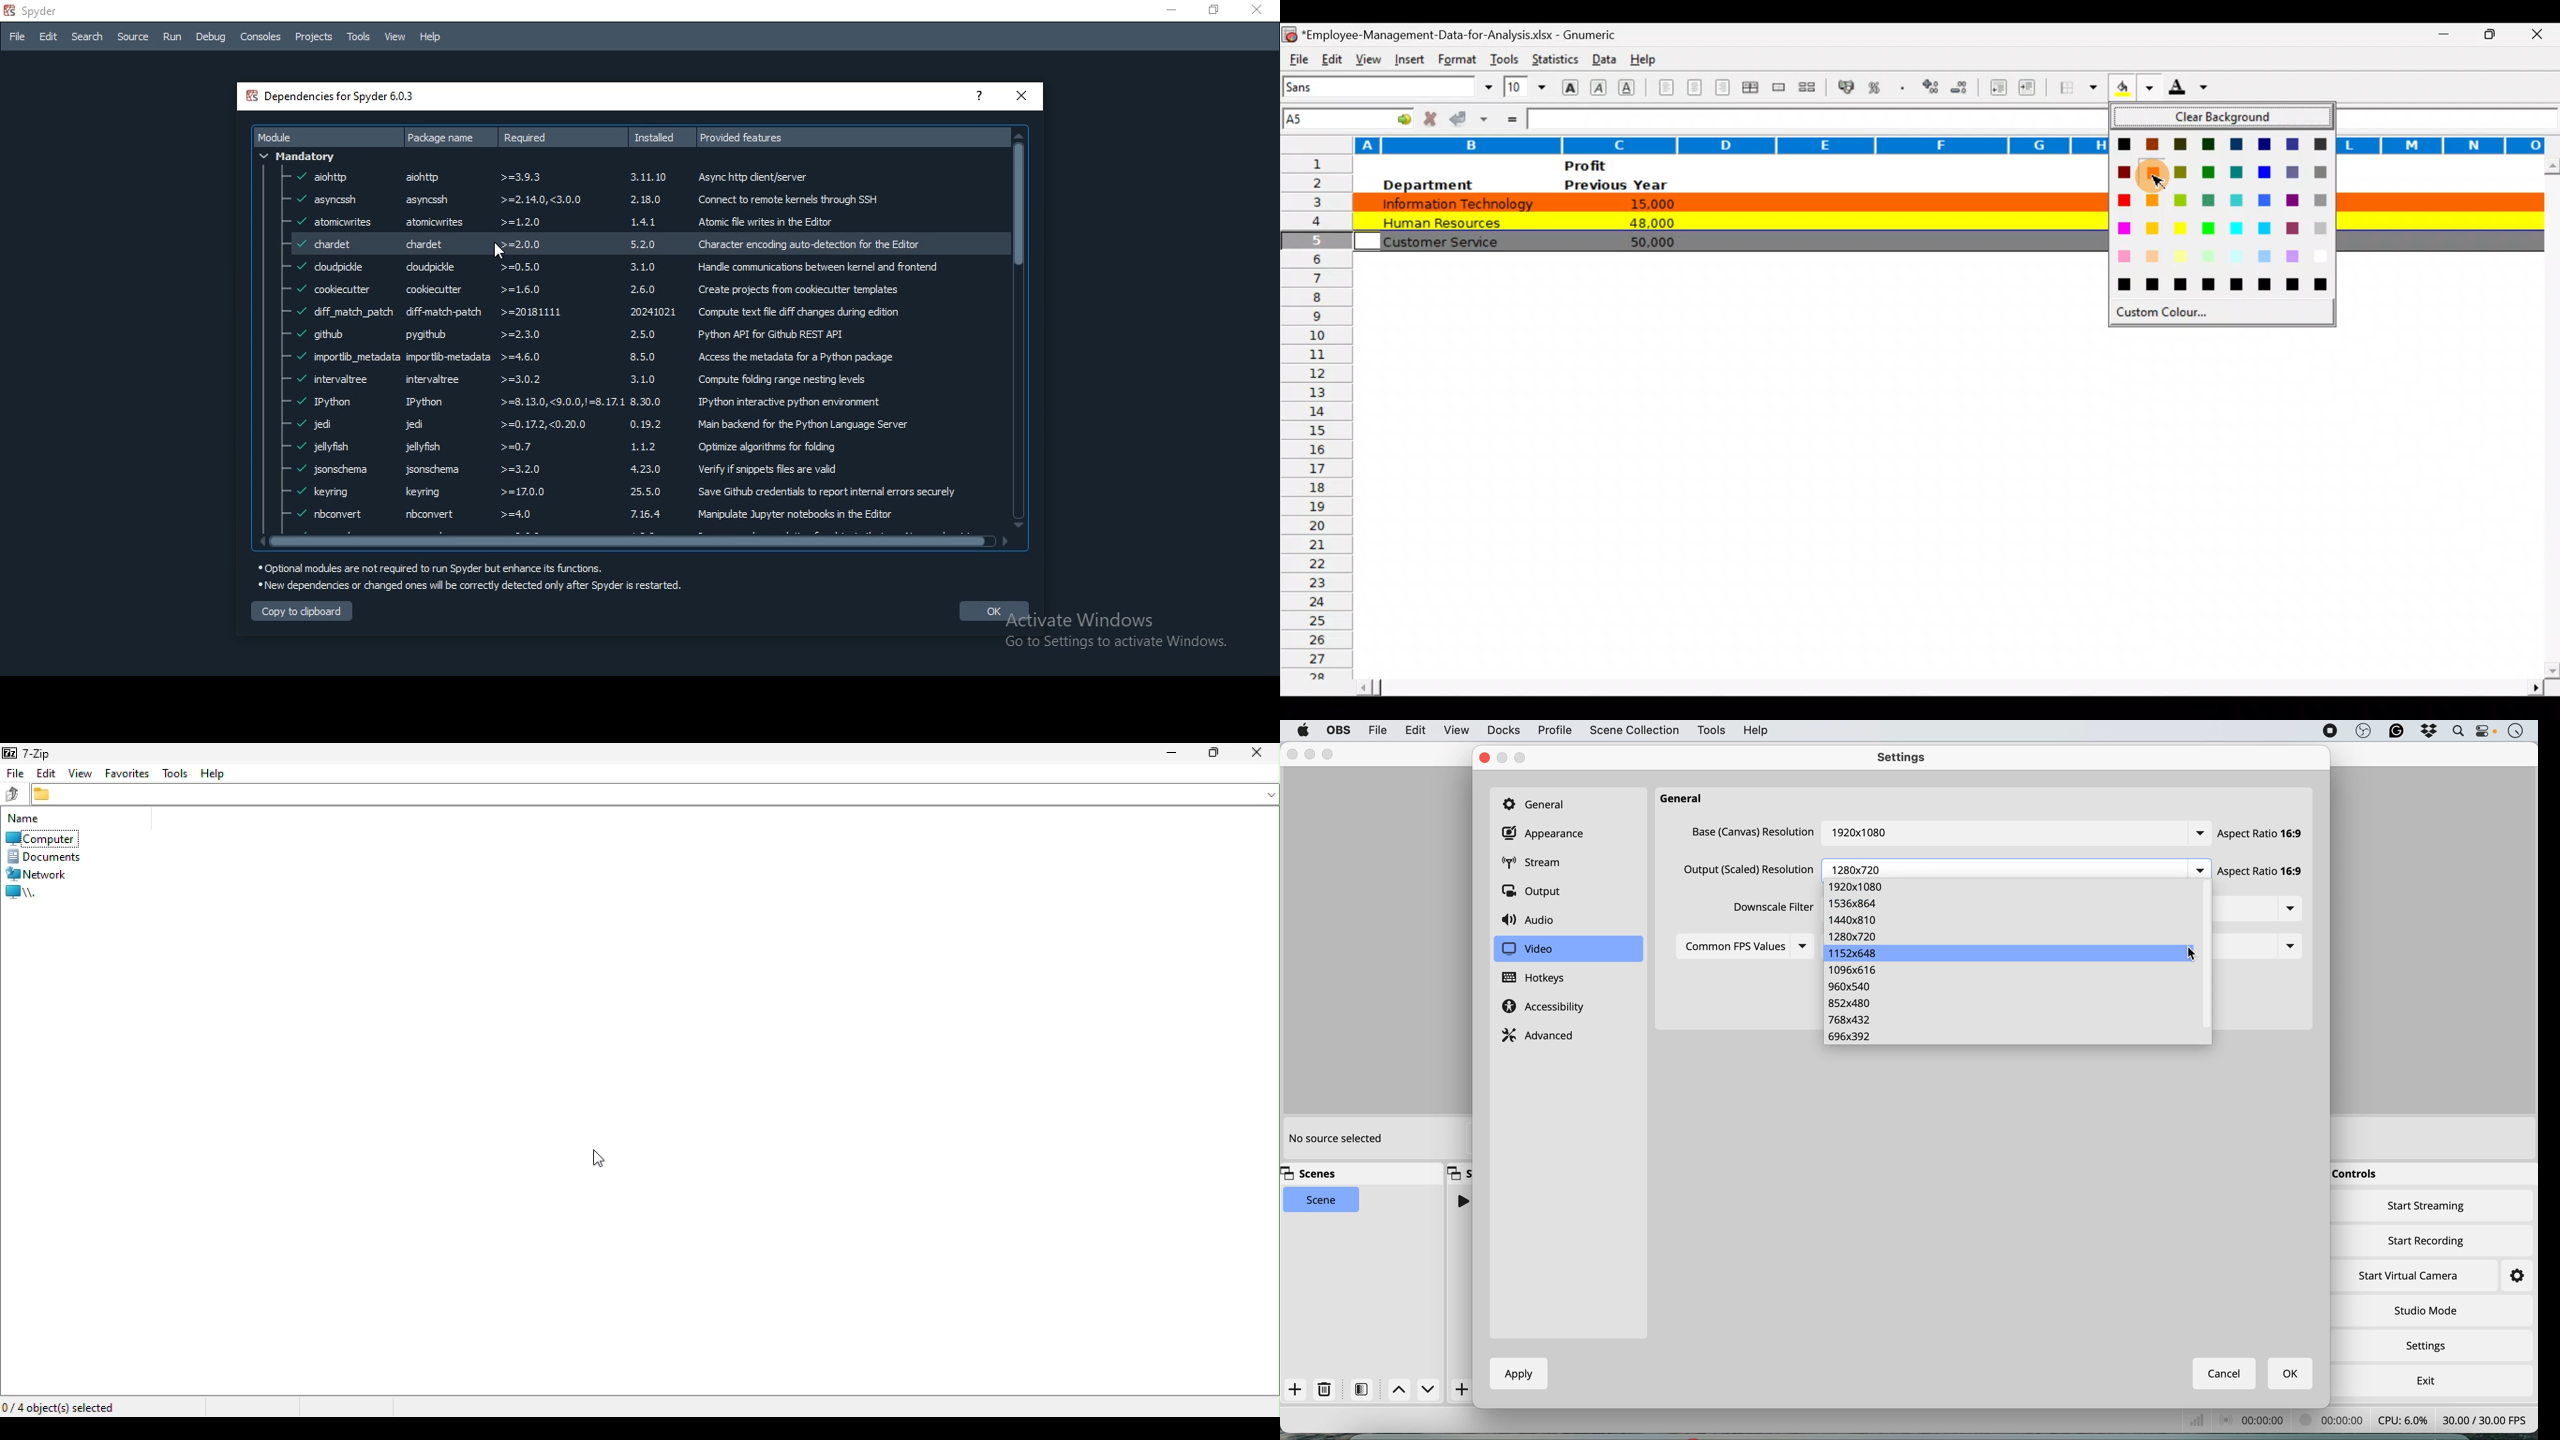 Image resolution: width=2576 pixels, height=1456 pixels. What do you see at coordinates (1261, 9) in the screenshot?
I see `Close` at bounding box center [1261, 9].